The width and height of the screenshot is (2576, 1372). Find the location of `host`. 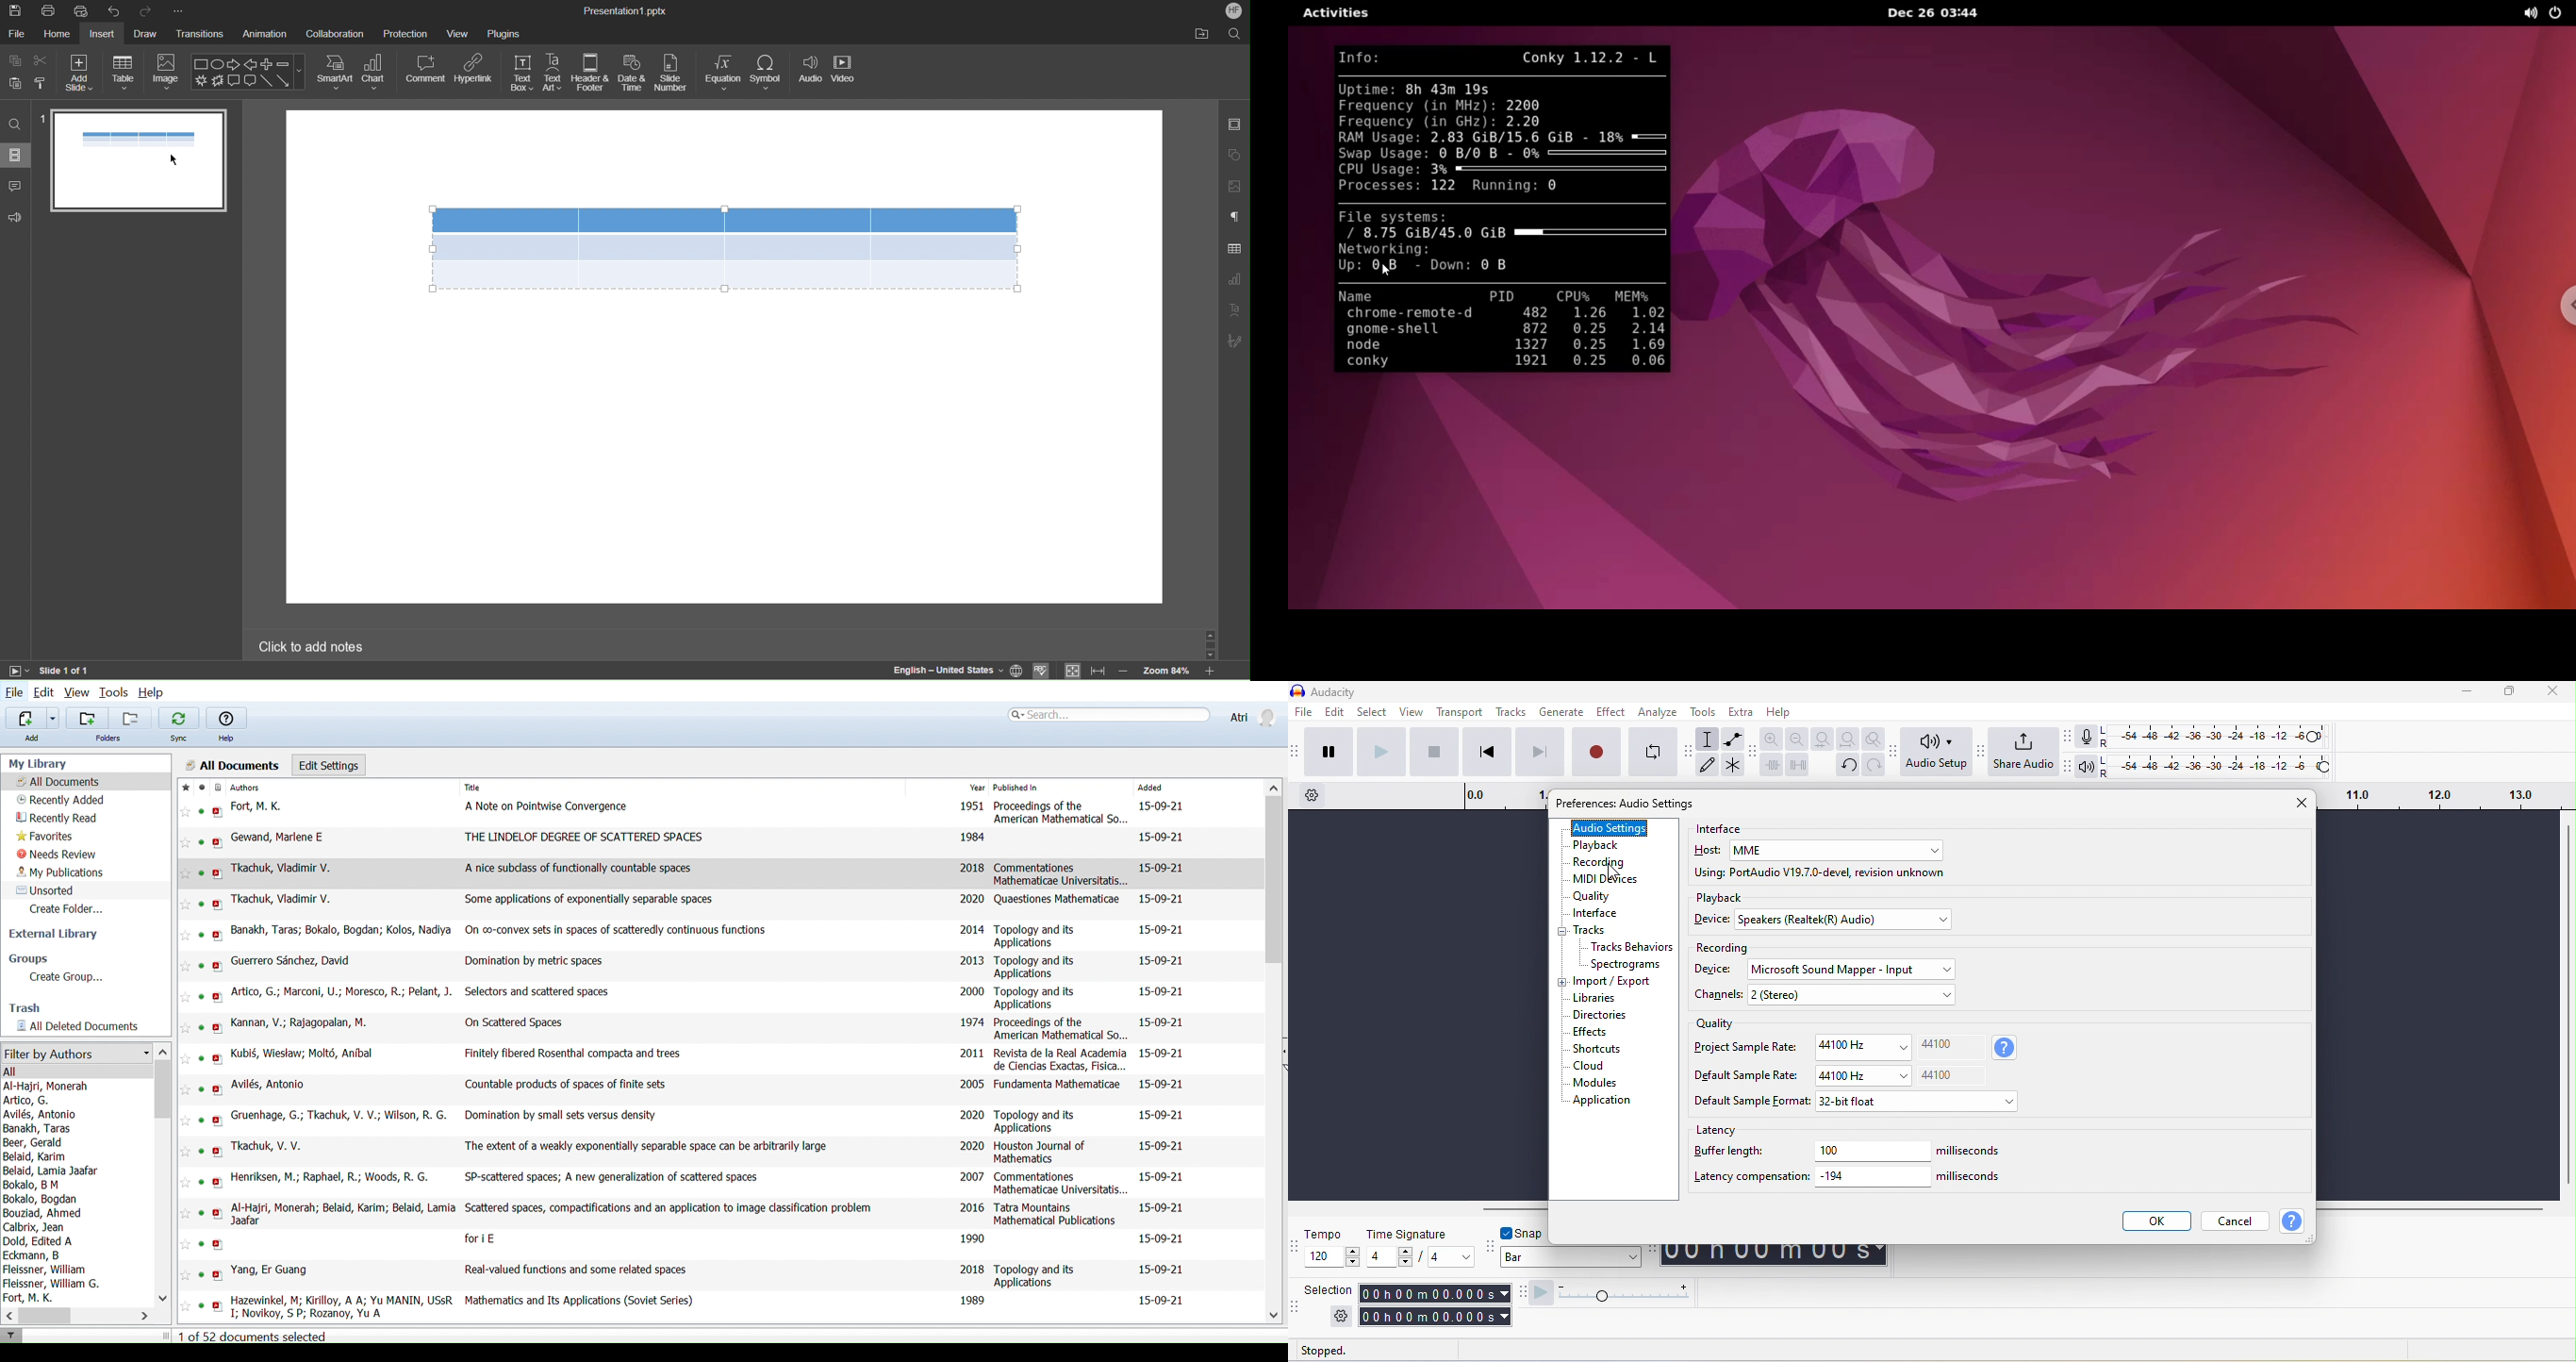

host is located at coordinates (1709, 850).